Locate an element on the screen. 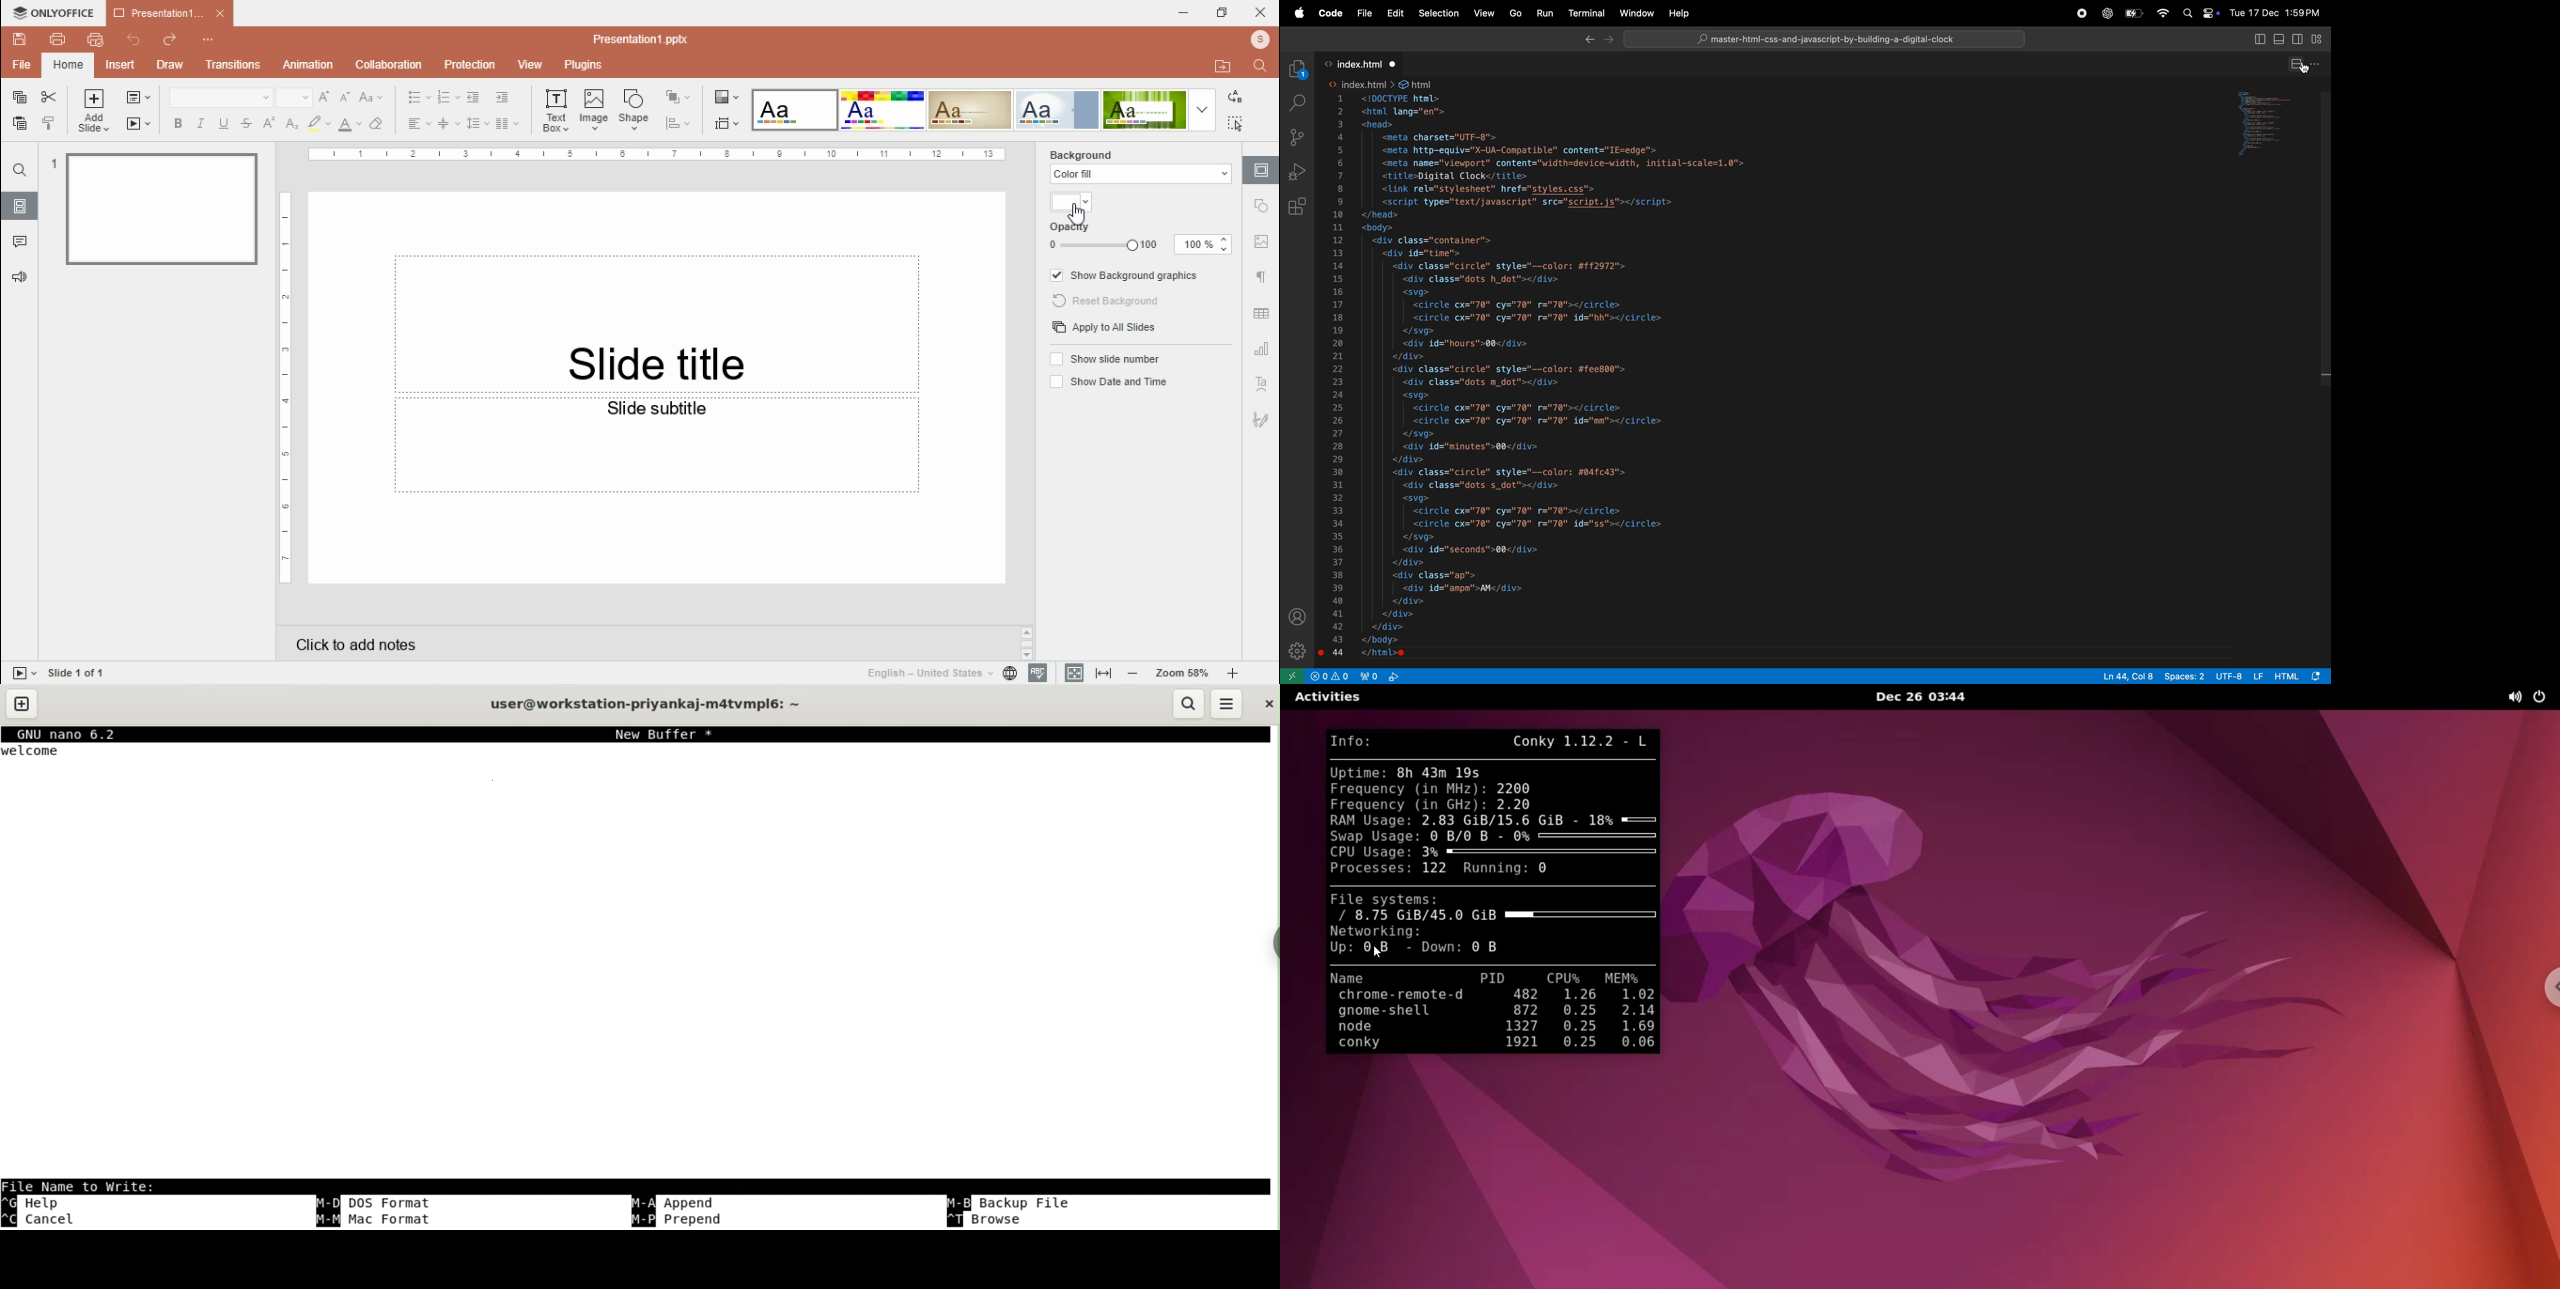 This screenshot has height=1316, width=2576. theme 4 is located at coordinates (1056, 111).